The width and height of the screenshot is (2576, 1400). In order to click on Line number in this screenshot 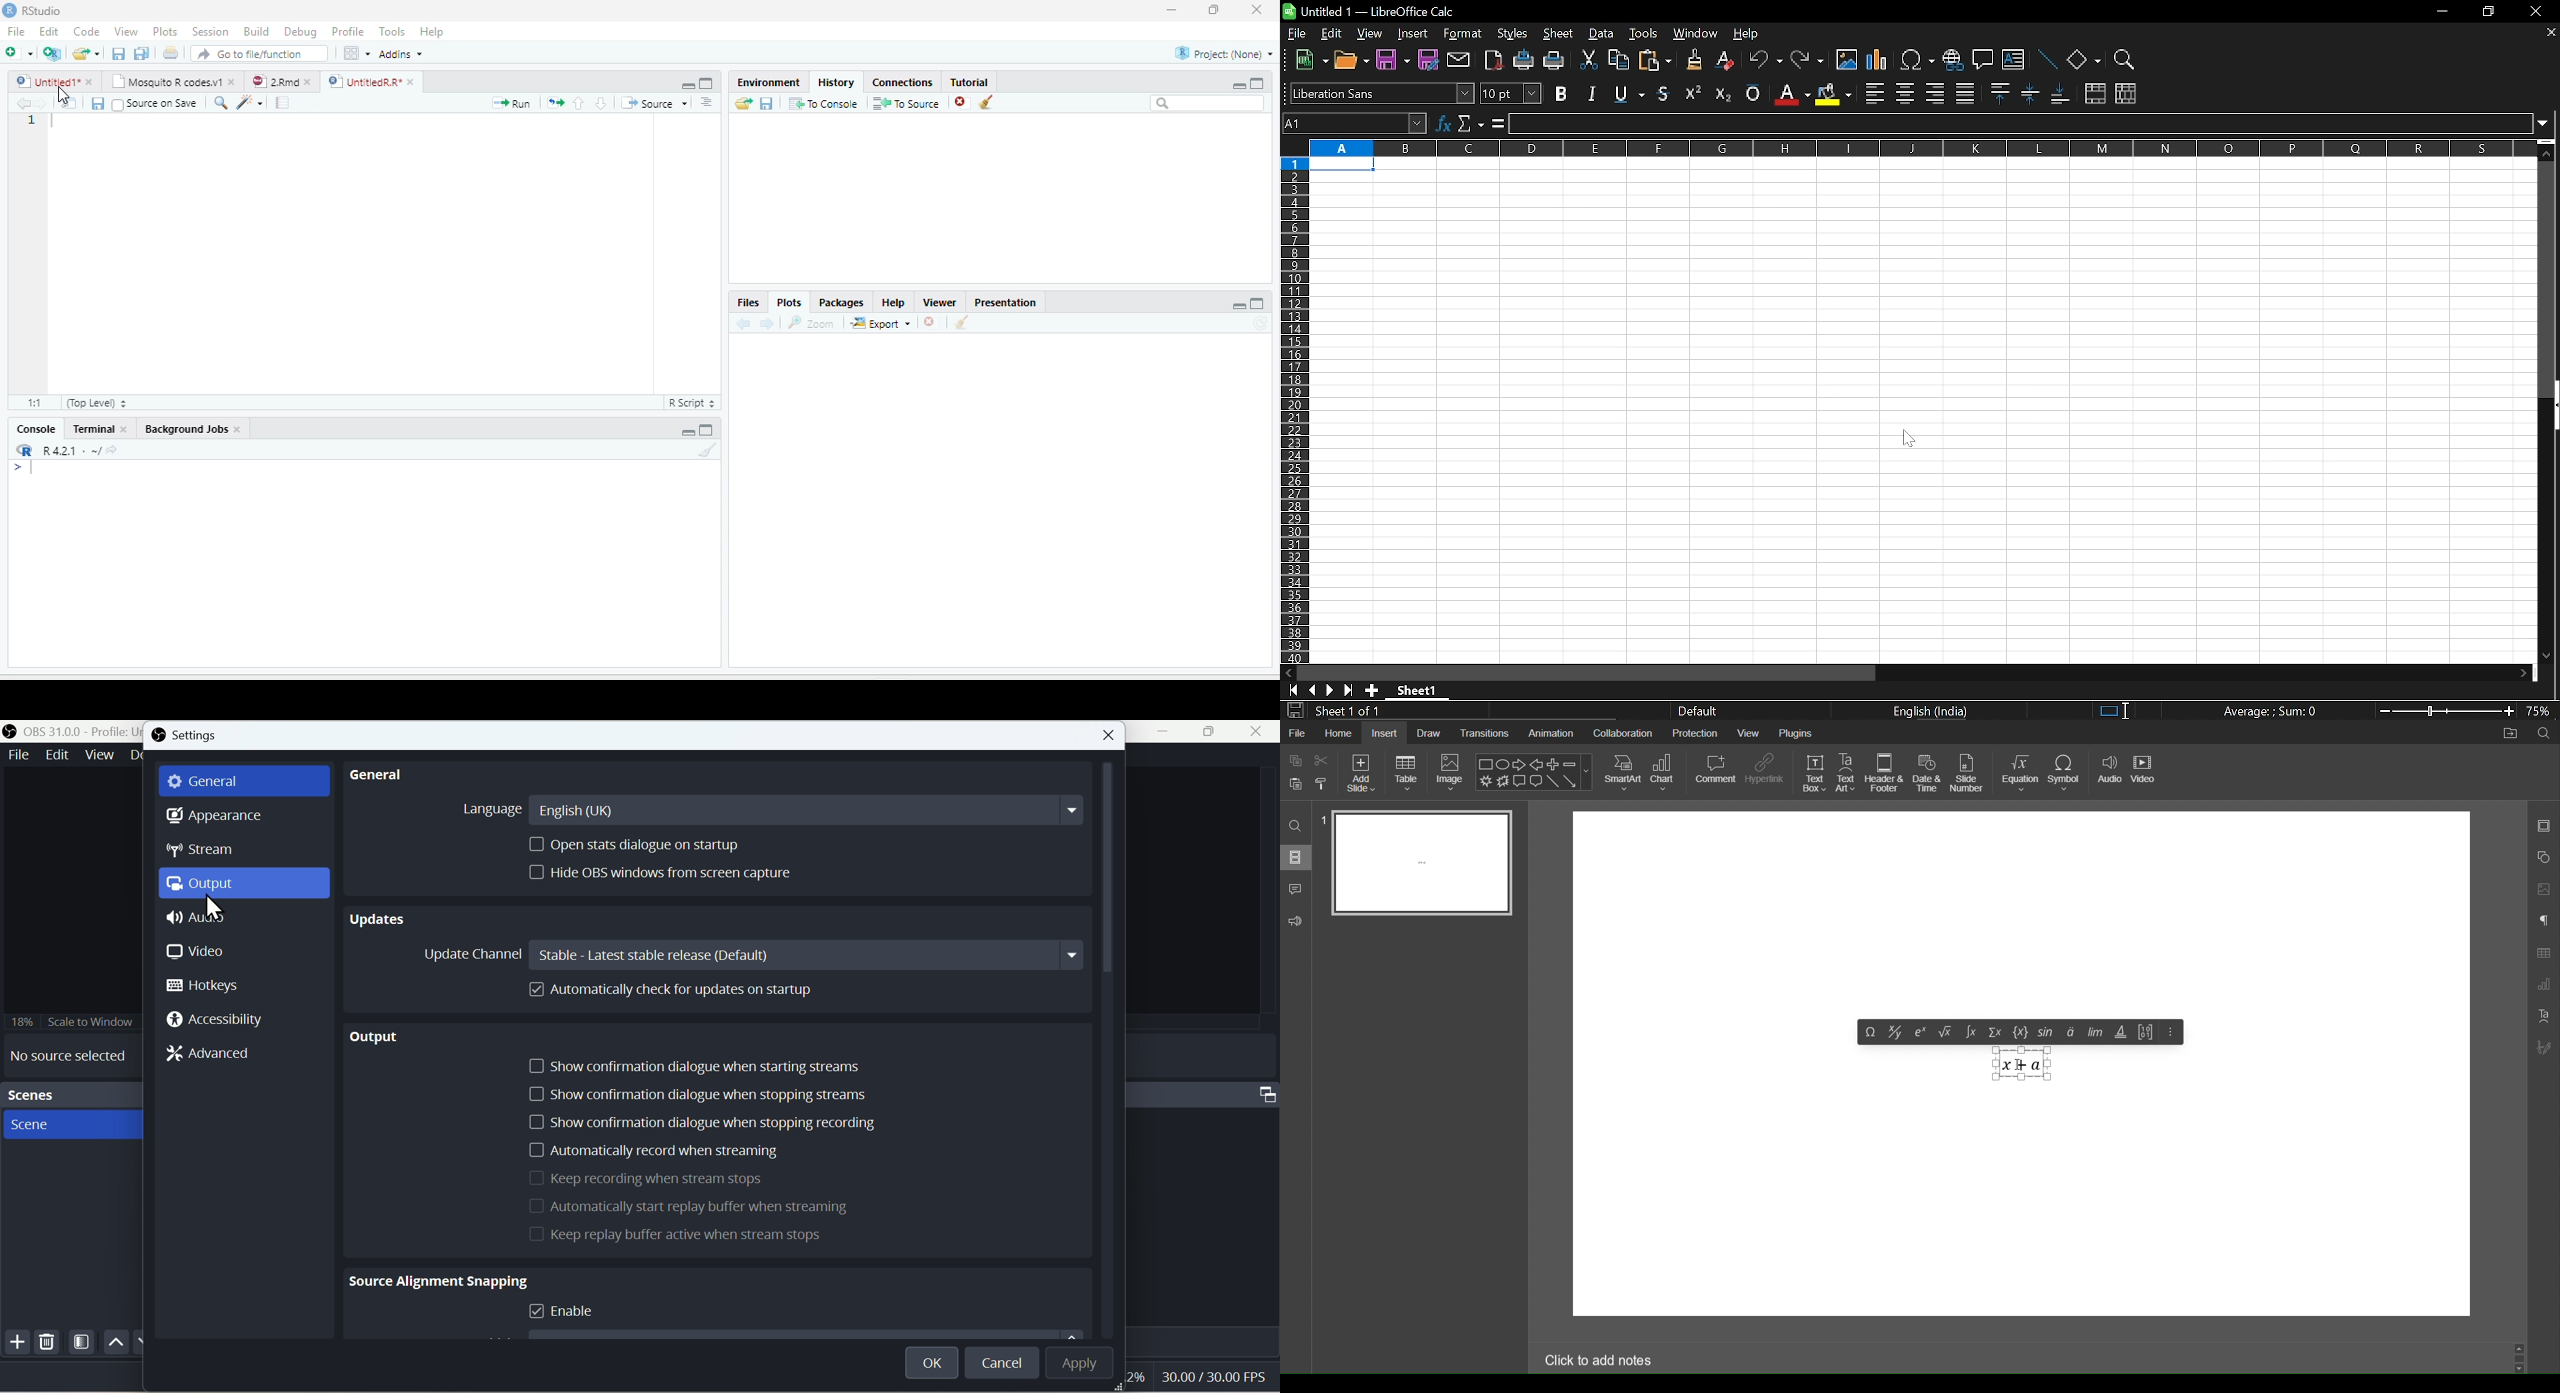, I will do `click(33, 122)`.